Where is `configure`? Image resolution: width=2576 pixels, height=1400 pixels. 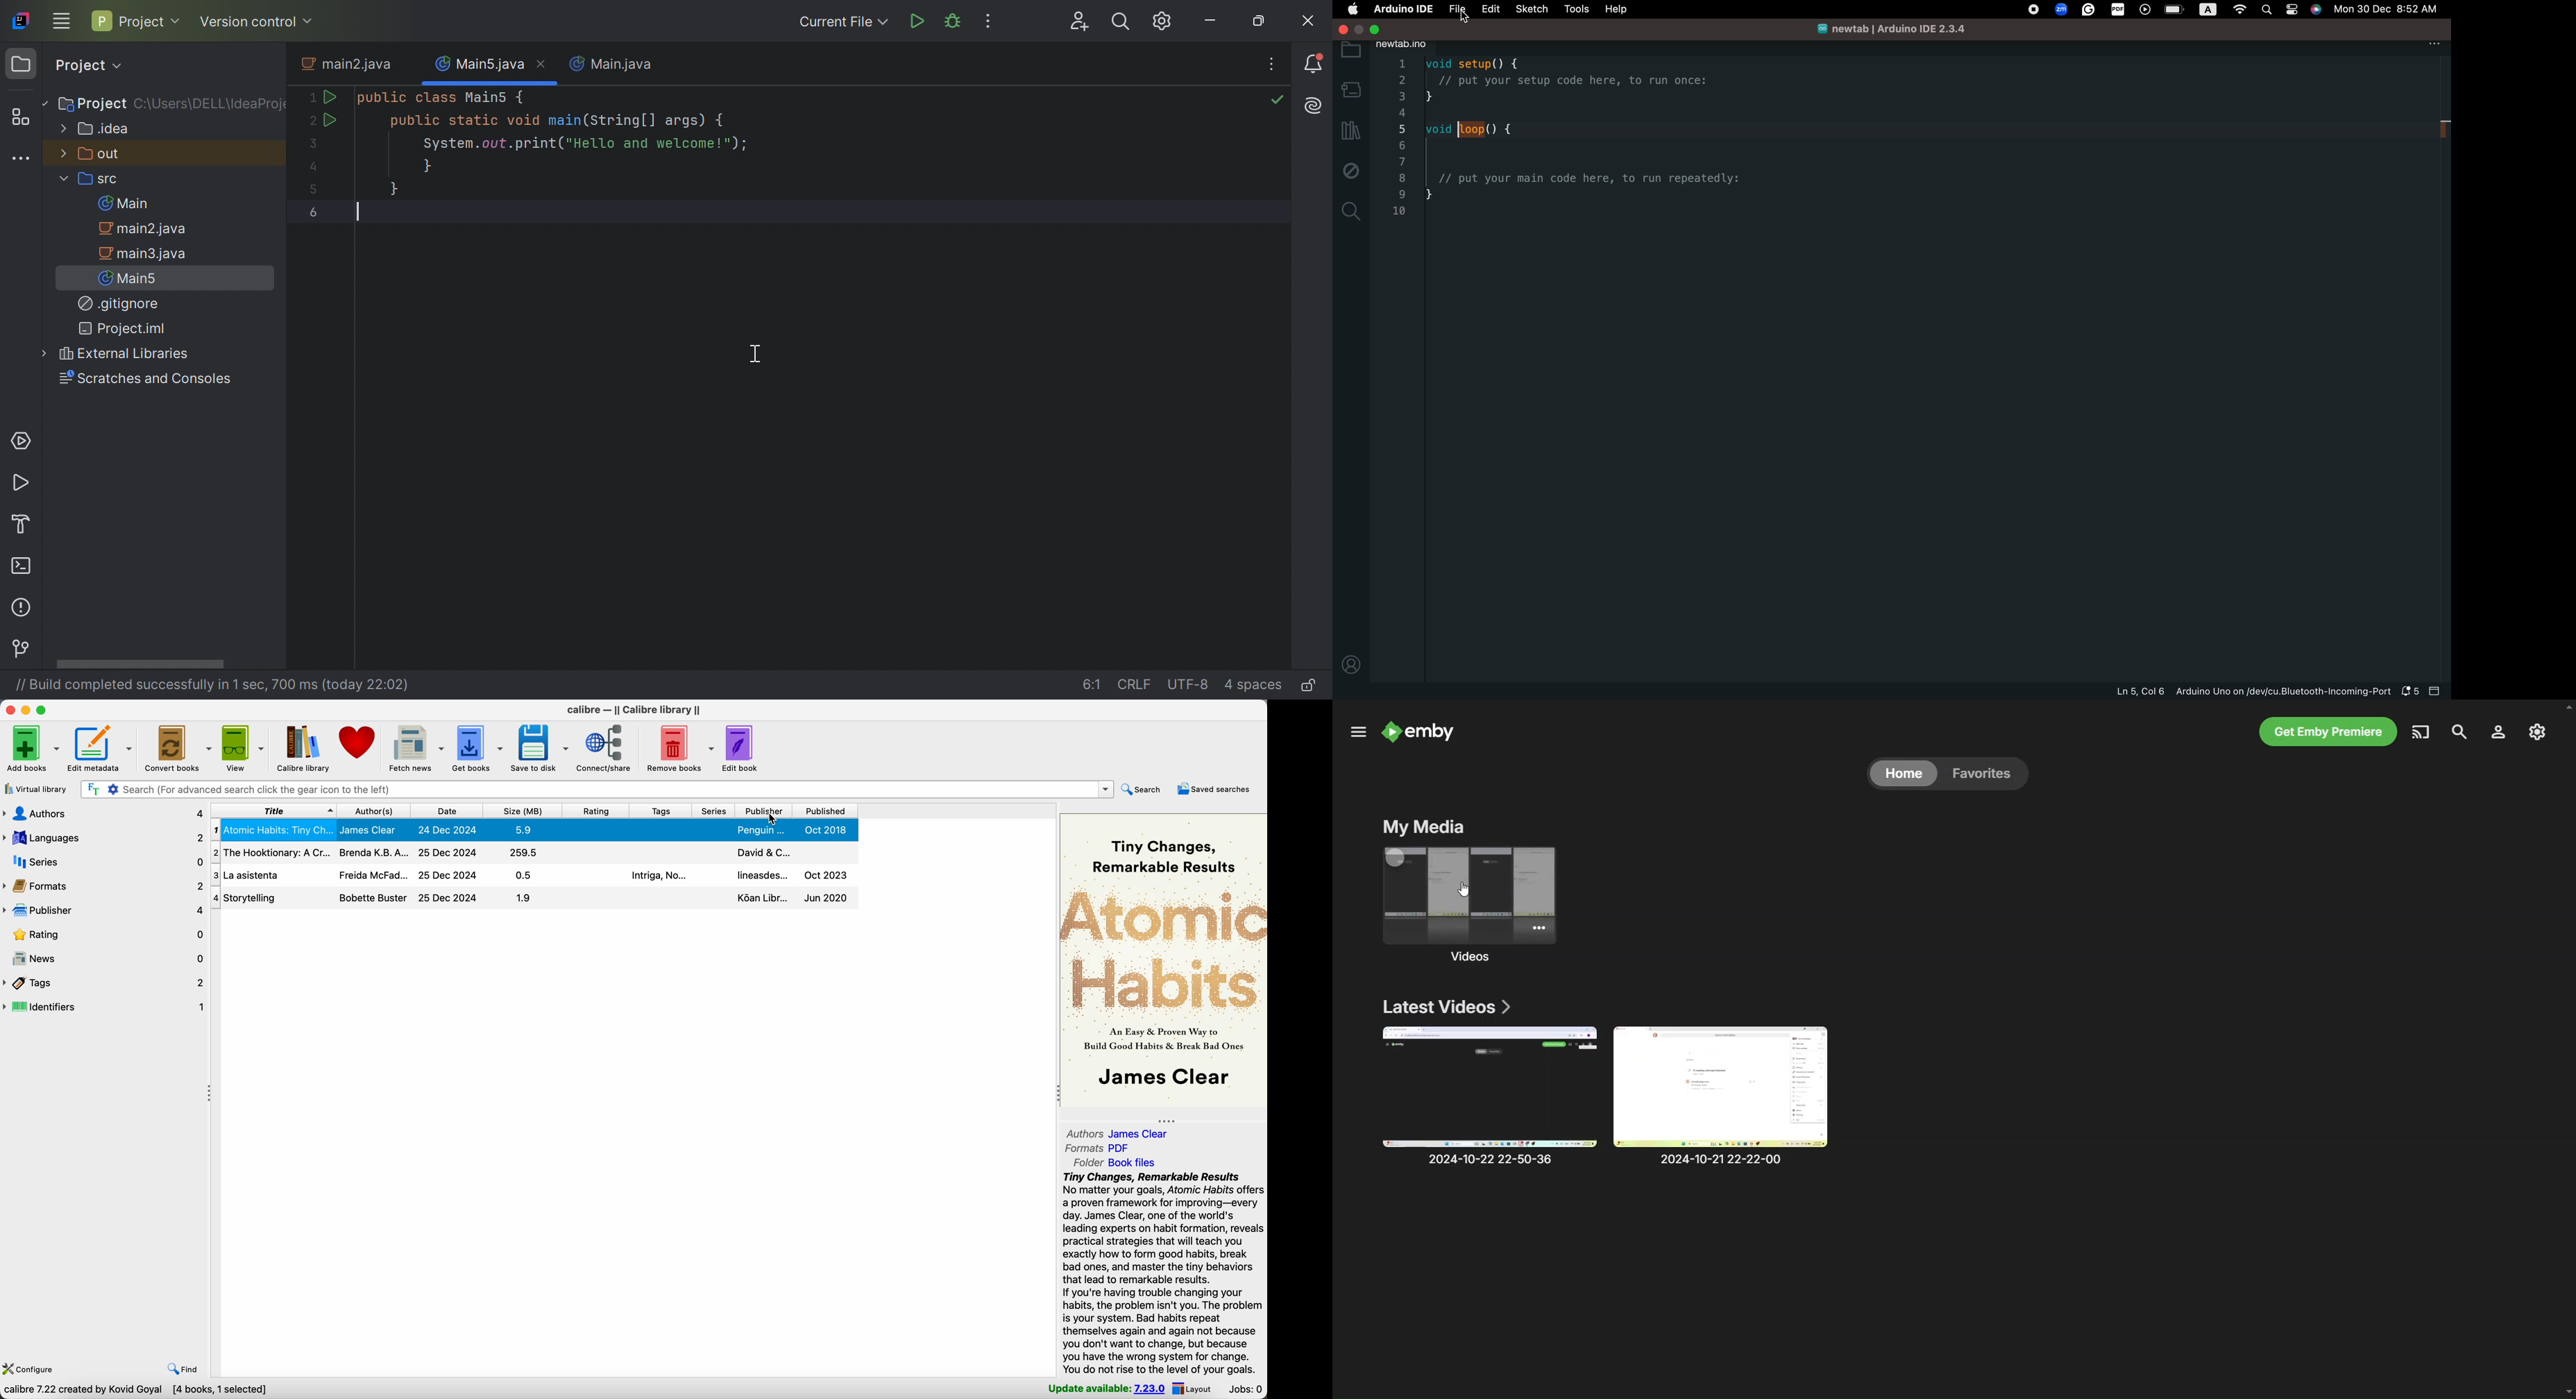
configure is located at coordinates (32, 1367).